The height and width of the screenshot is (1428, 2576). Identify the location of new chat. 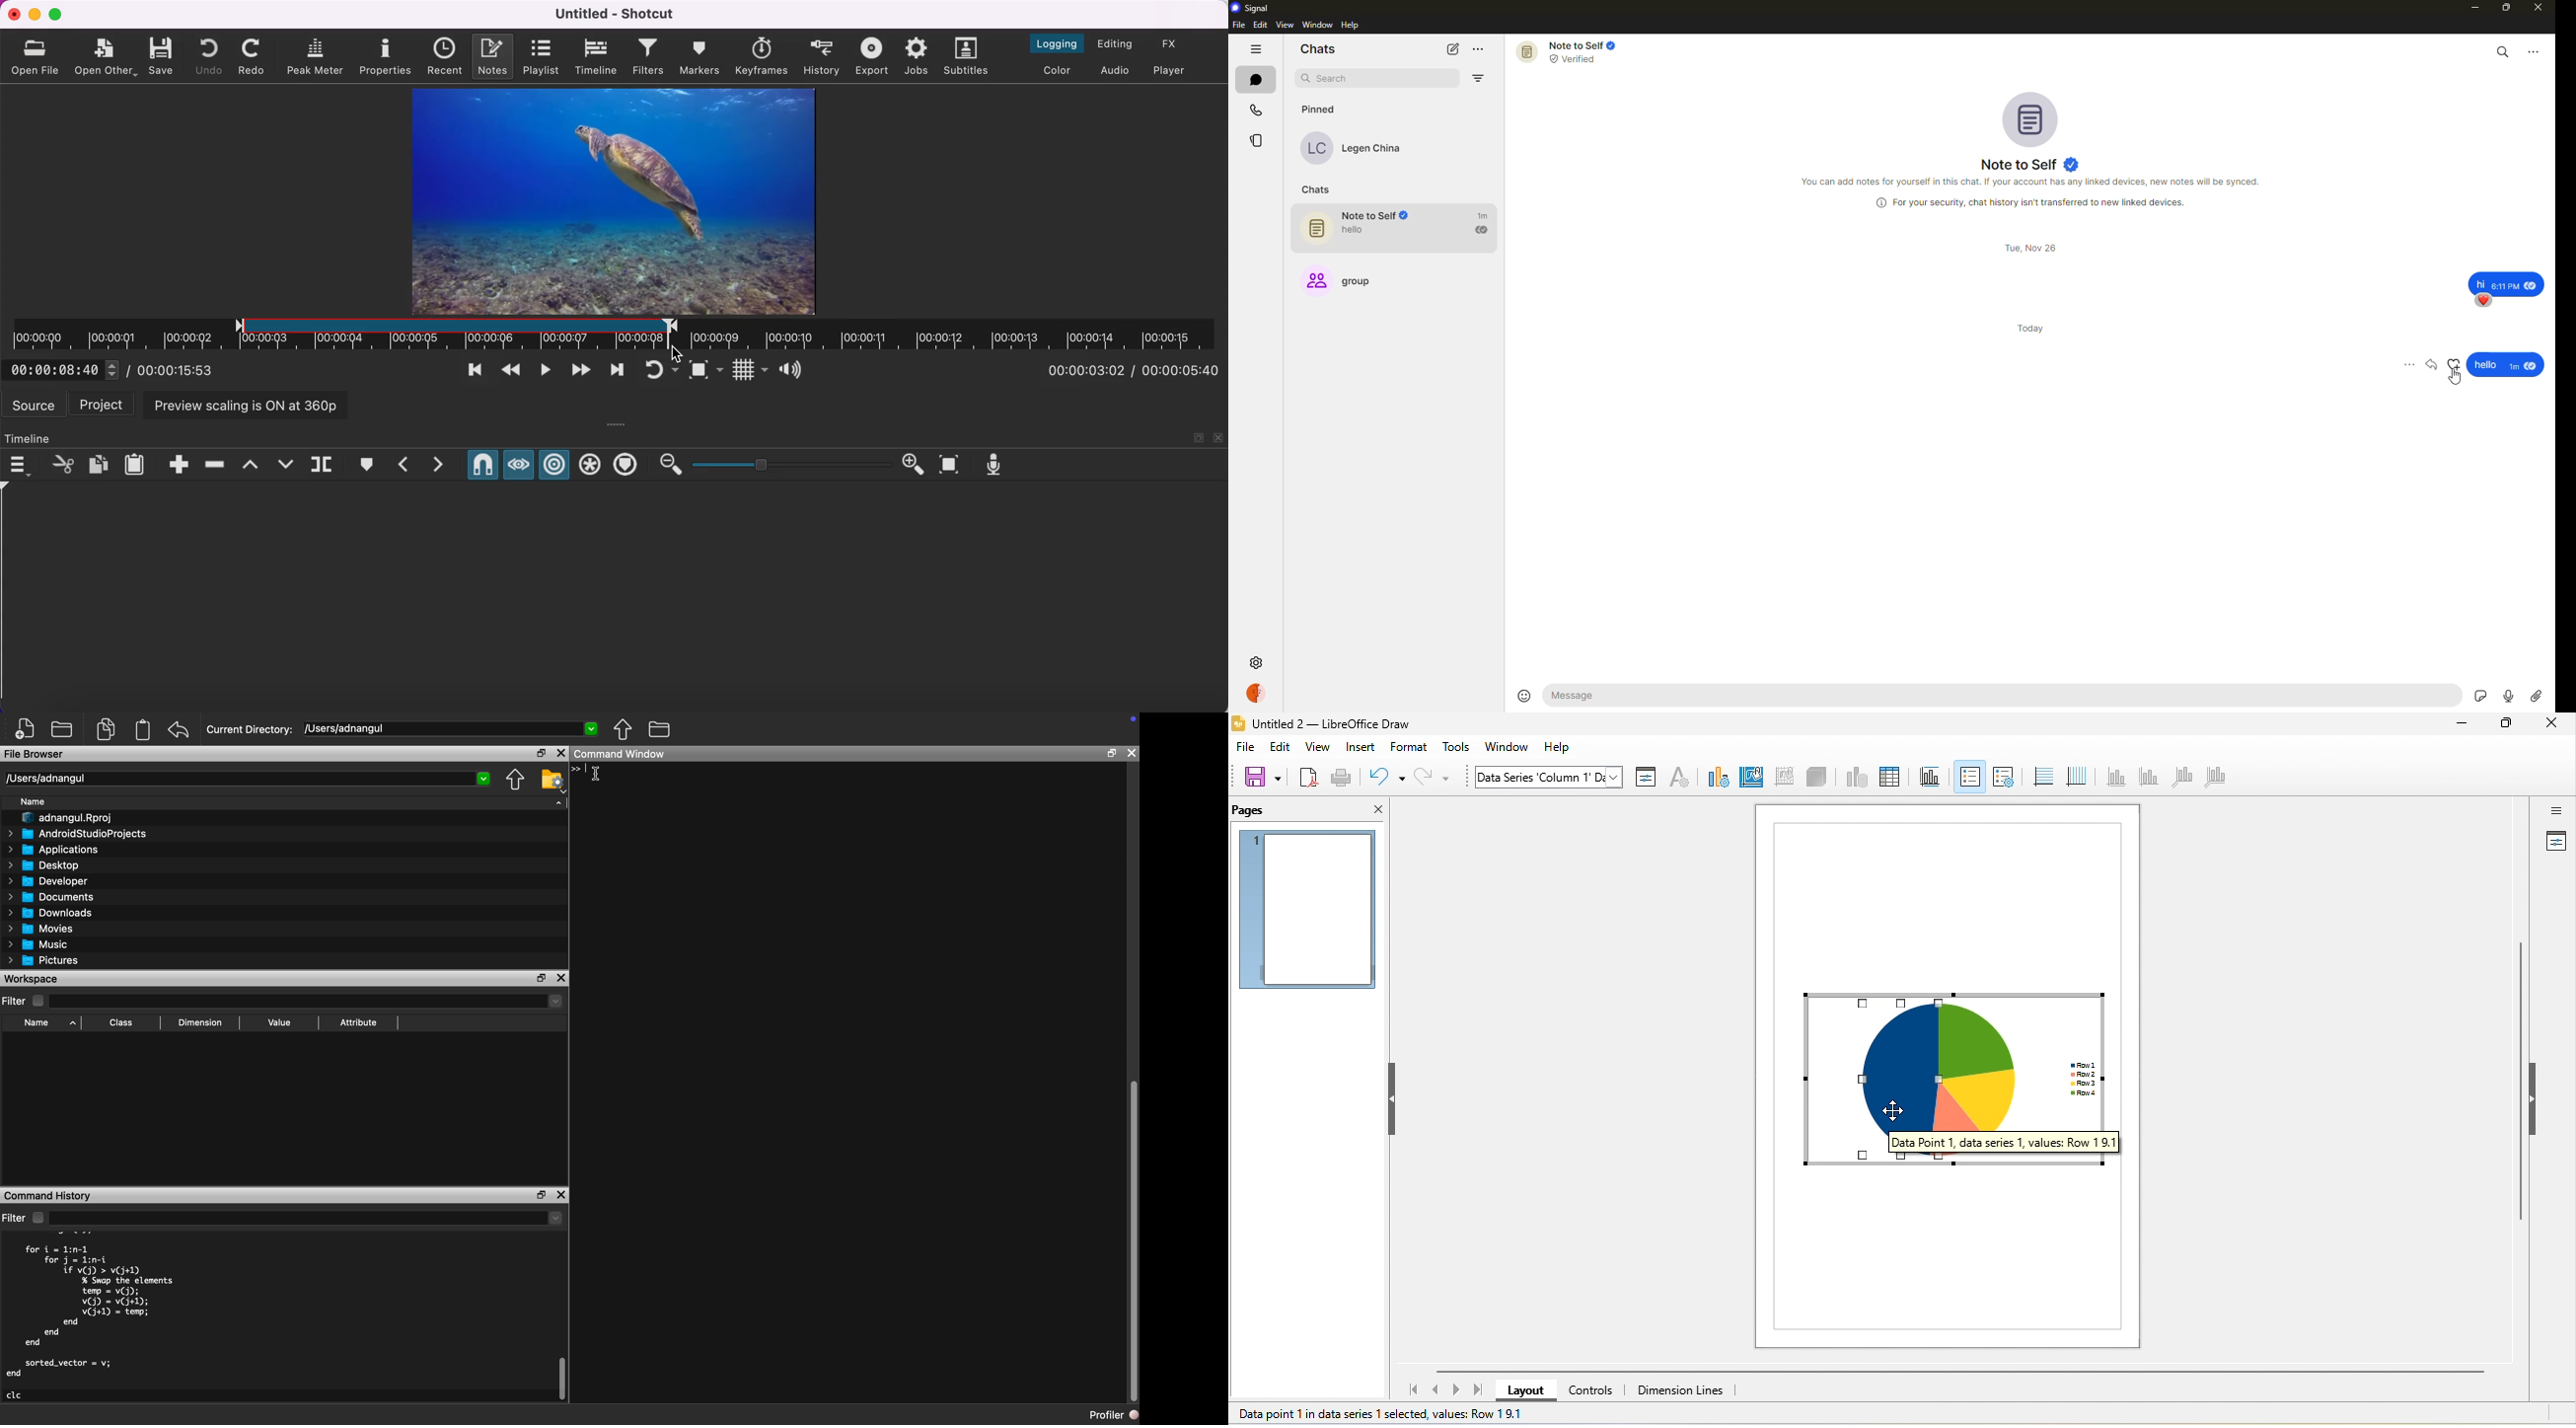
(1452, 49).